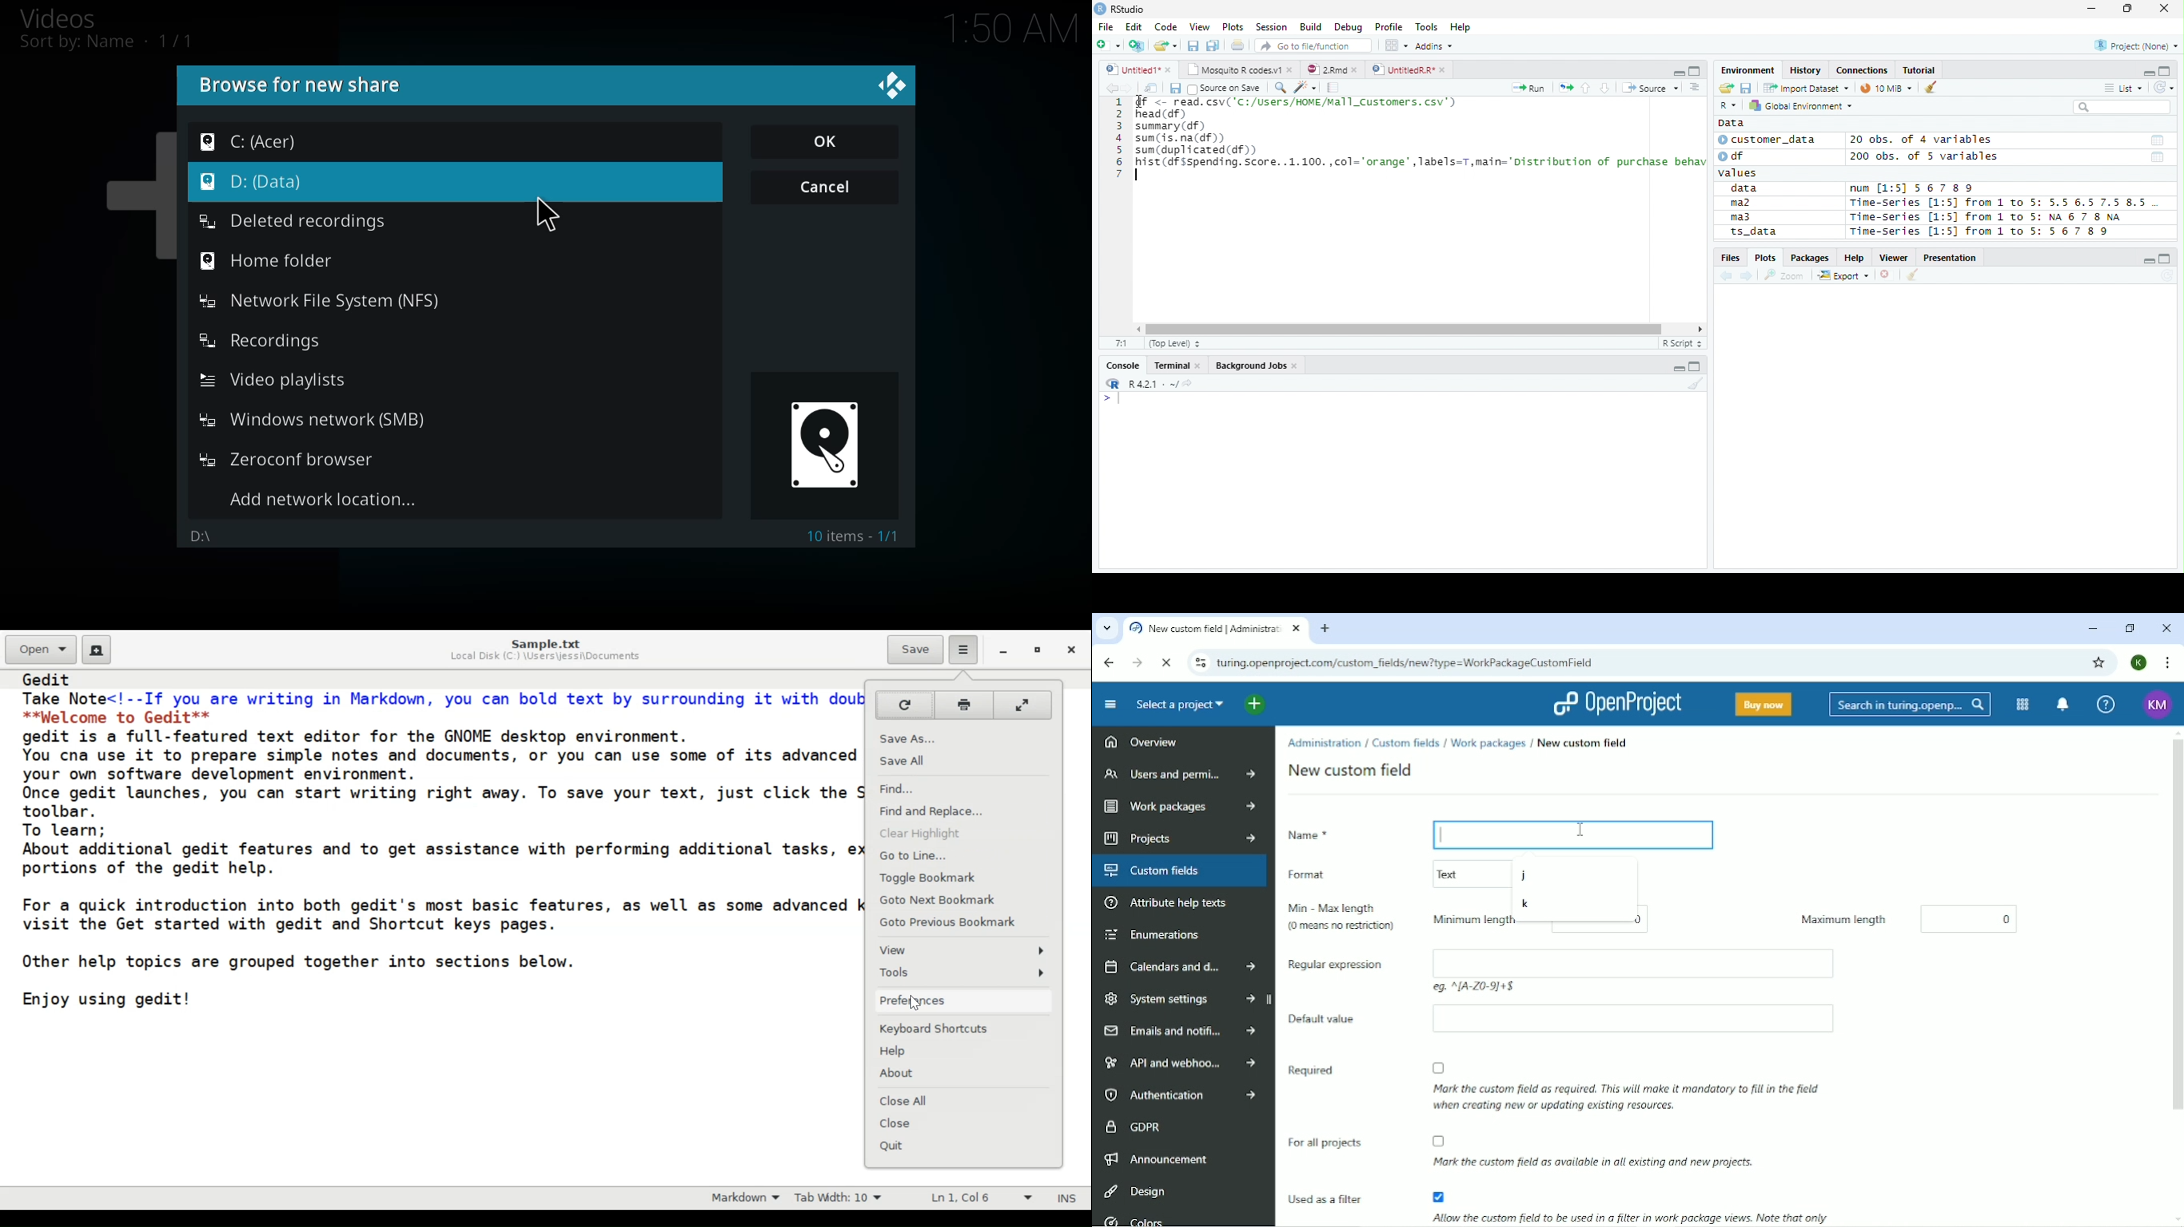  Describe the element at coordinates (1912, 189) in the screenshot. I see `num [1:5] 567 89` at that location.